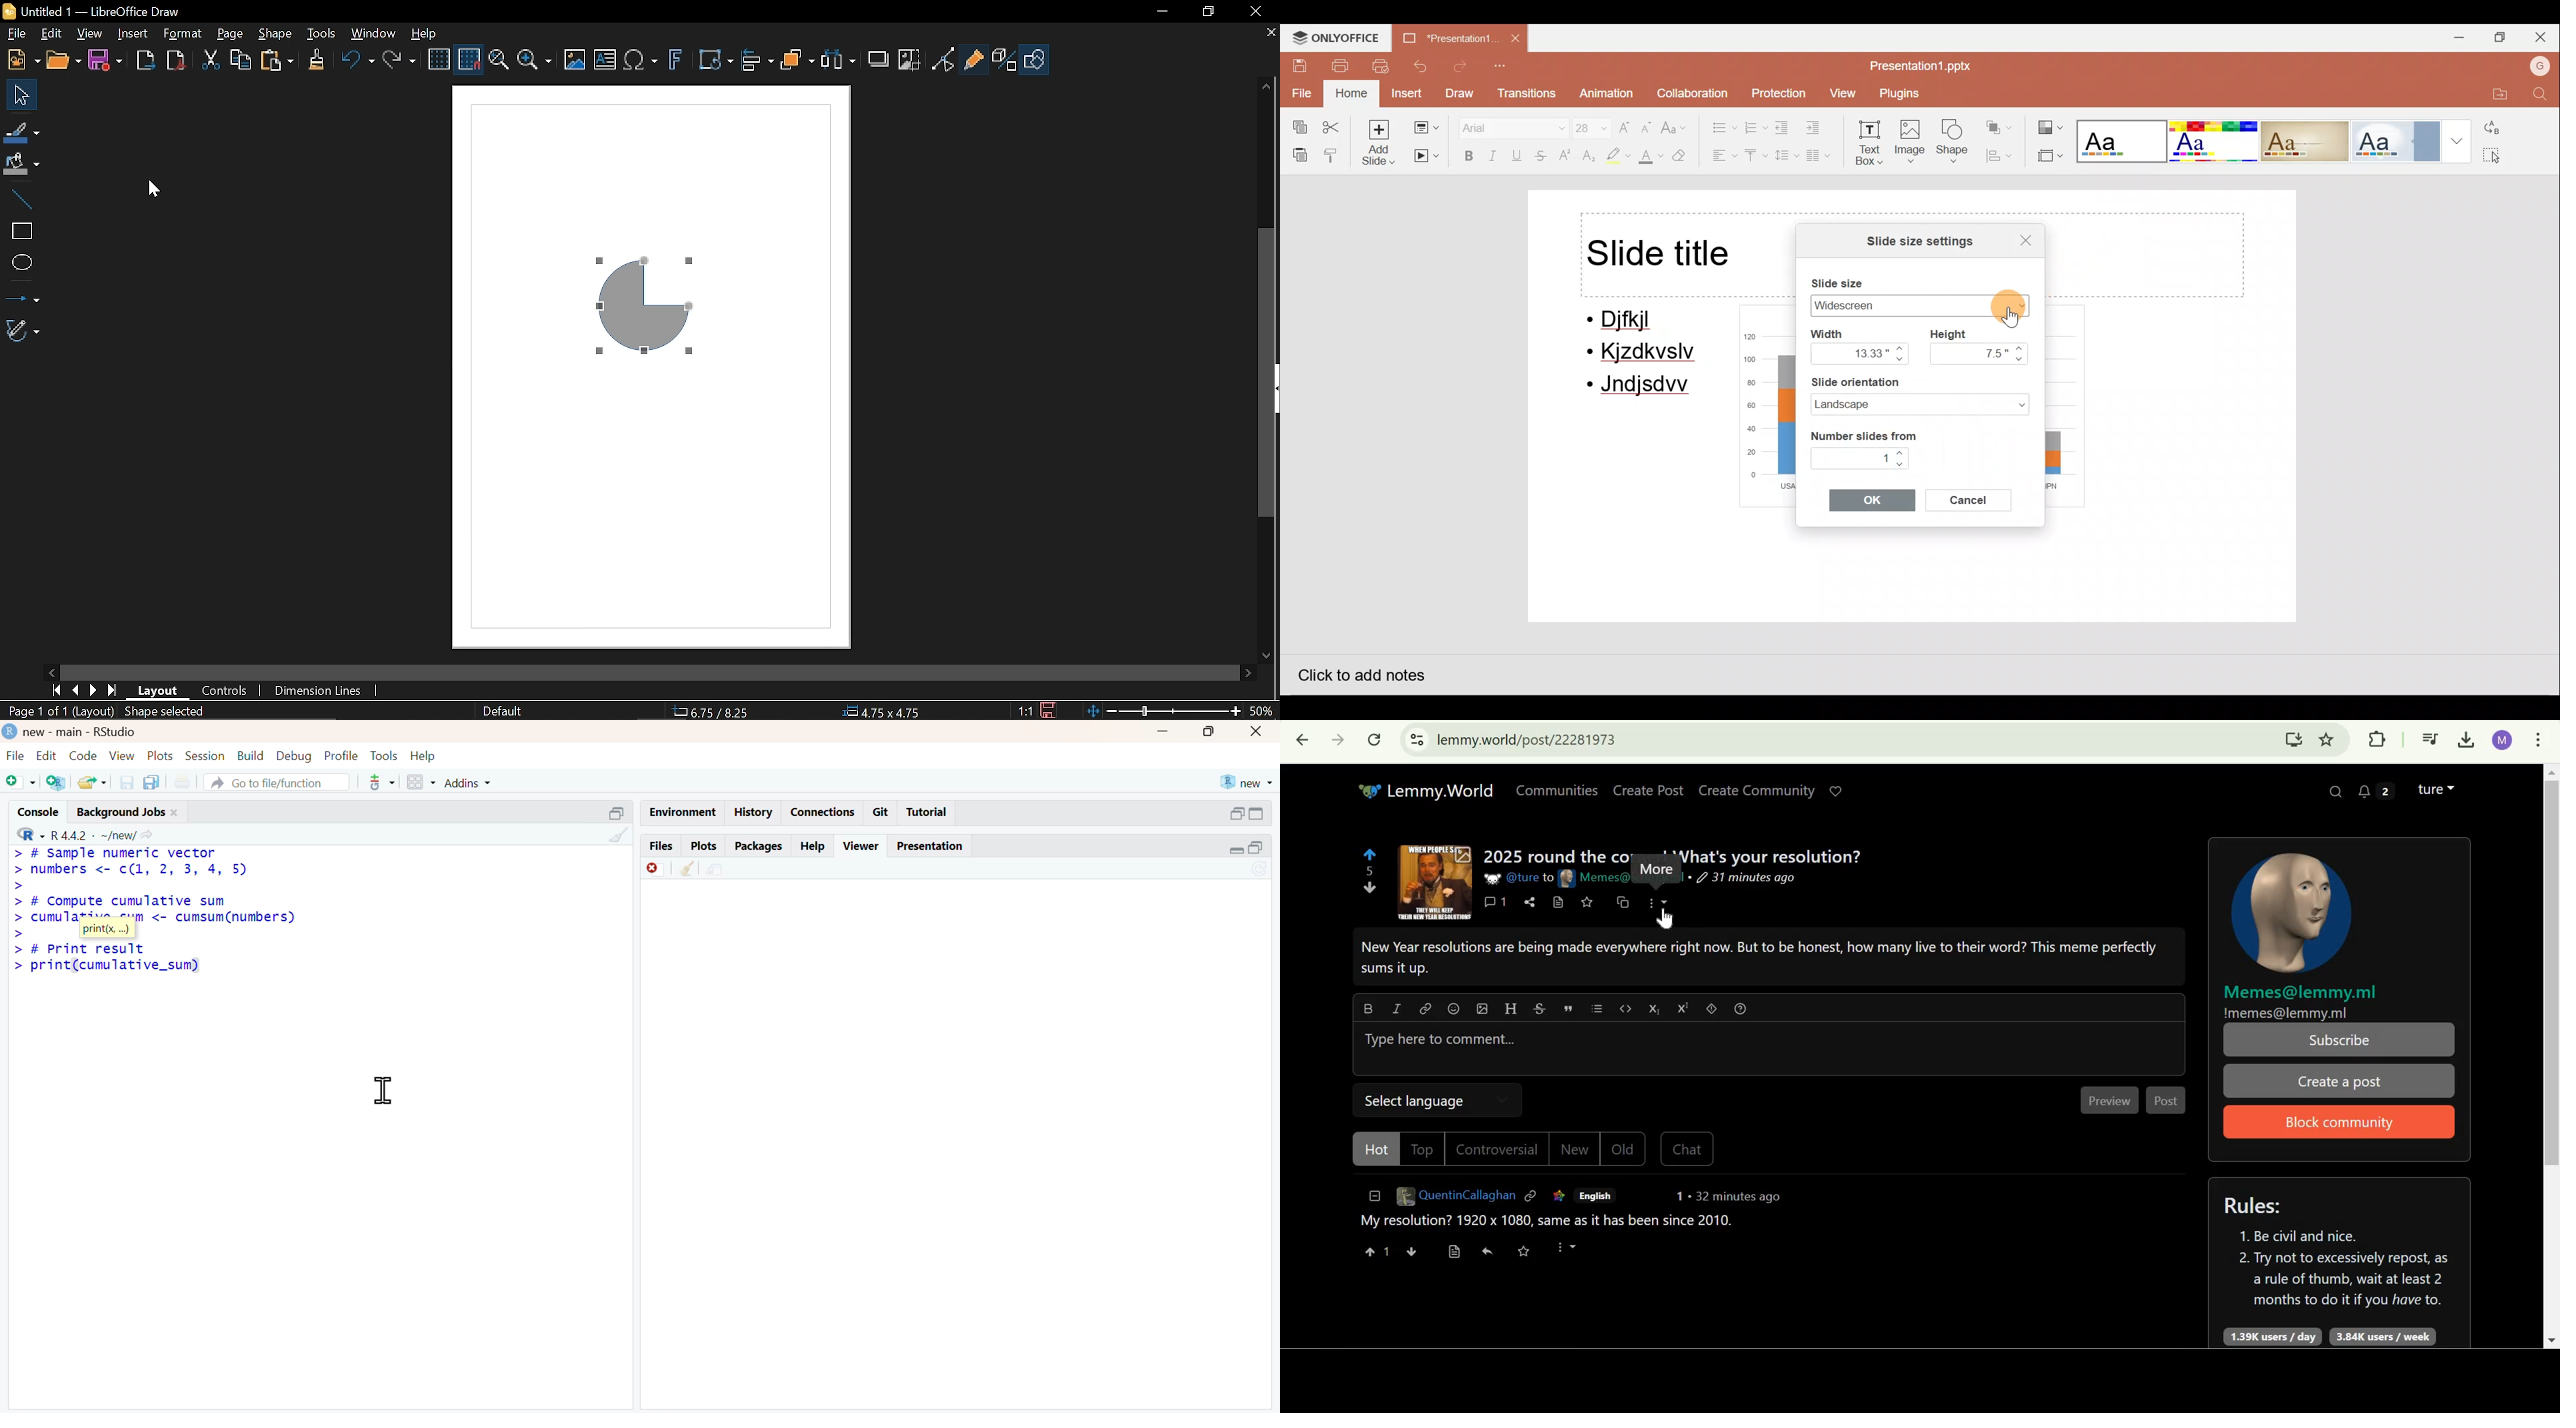  Describe the element at coordinates (423, 755) in the screenshot. I see `help` at that location.